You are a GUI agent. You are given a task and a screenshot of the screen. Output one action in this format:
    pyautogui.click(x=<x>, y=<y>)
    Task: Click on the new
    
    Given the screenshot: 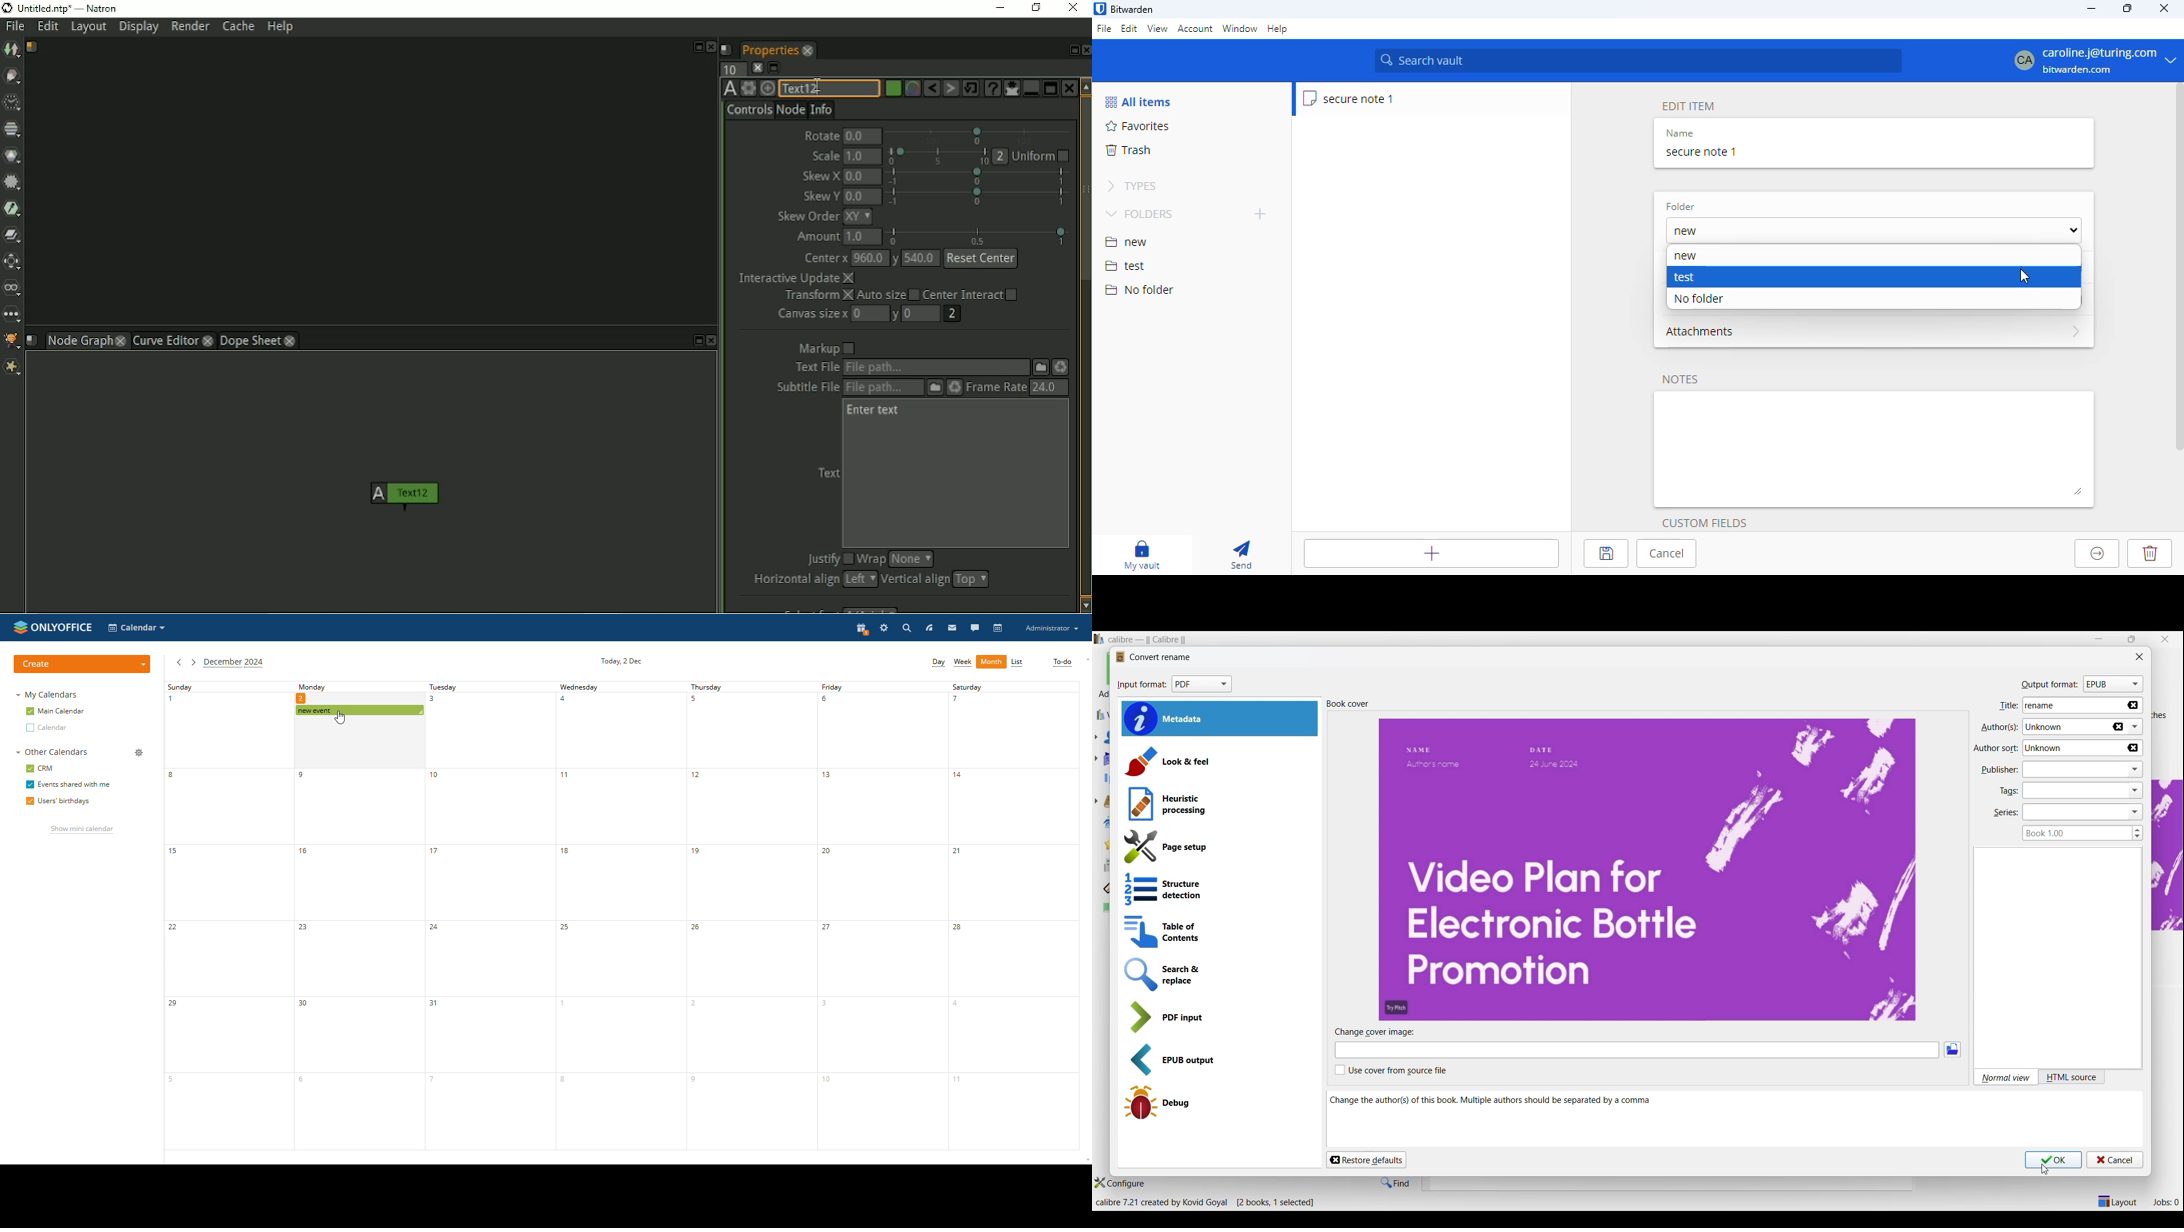 What is the action you would take?
    pyautogui.click(x=1126, y=242)
    